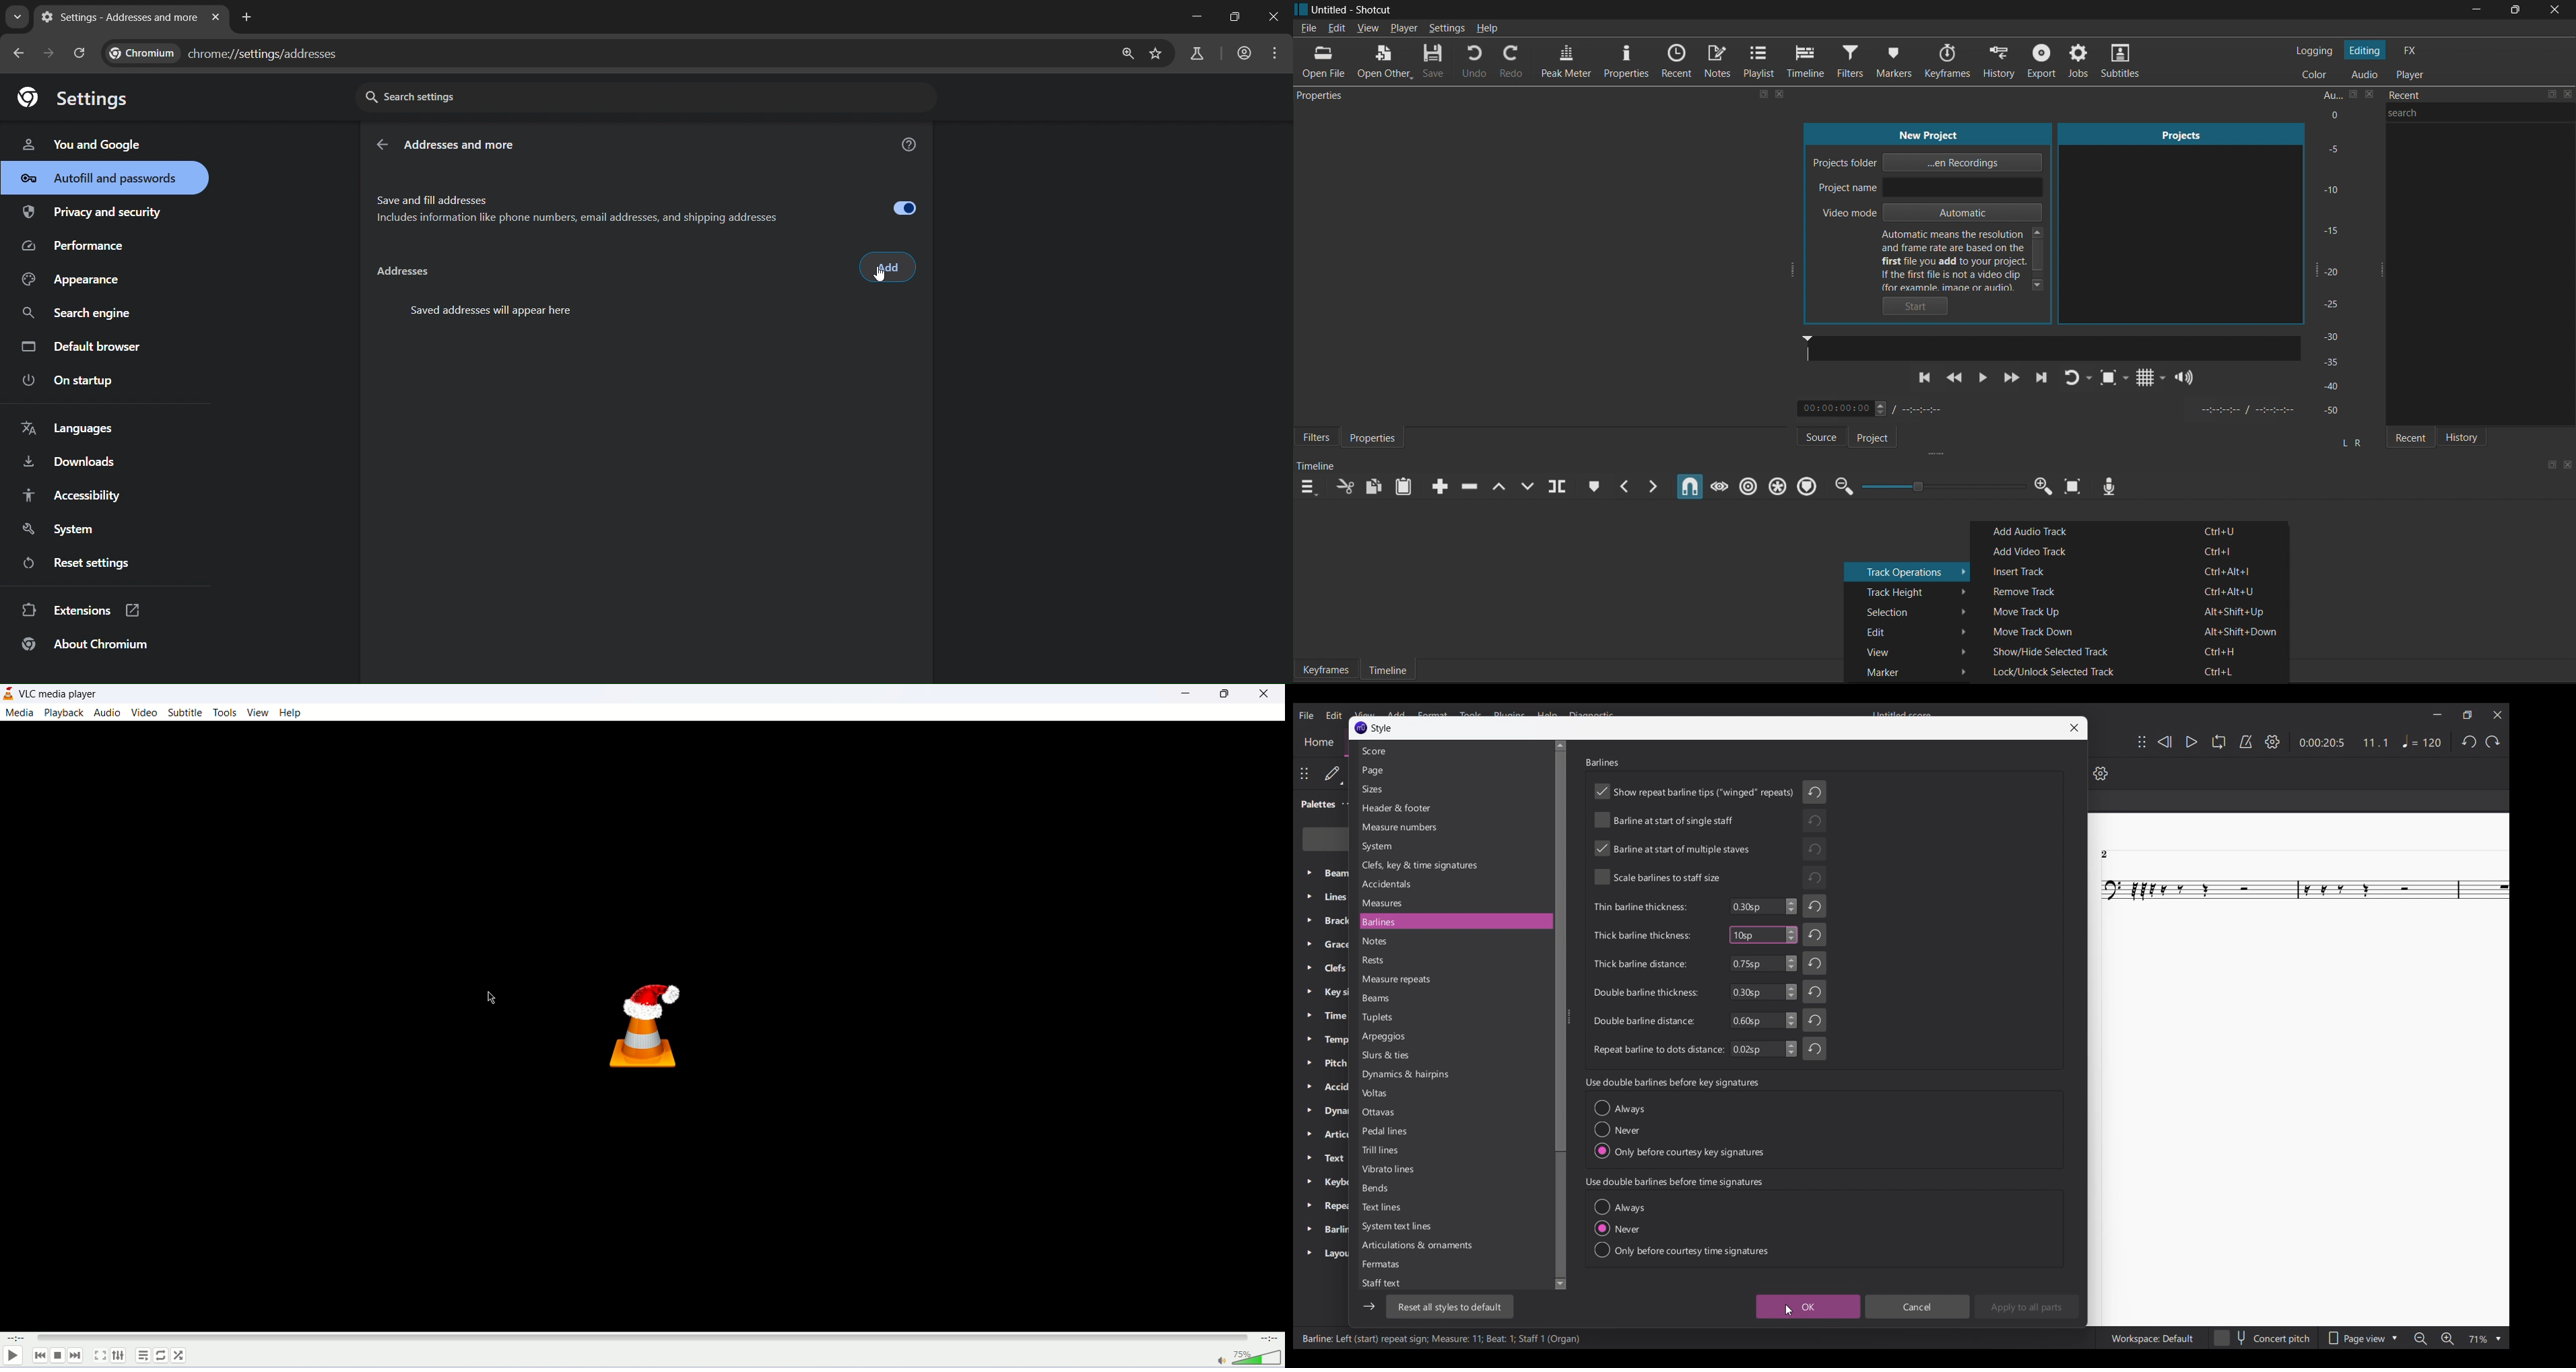  What do you see at coordinates (78, 249) in the screenshot?
I see `performance` at bounding box center [78, 249].